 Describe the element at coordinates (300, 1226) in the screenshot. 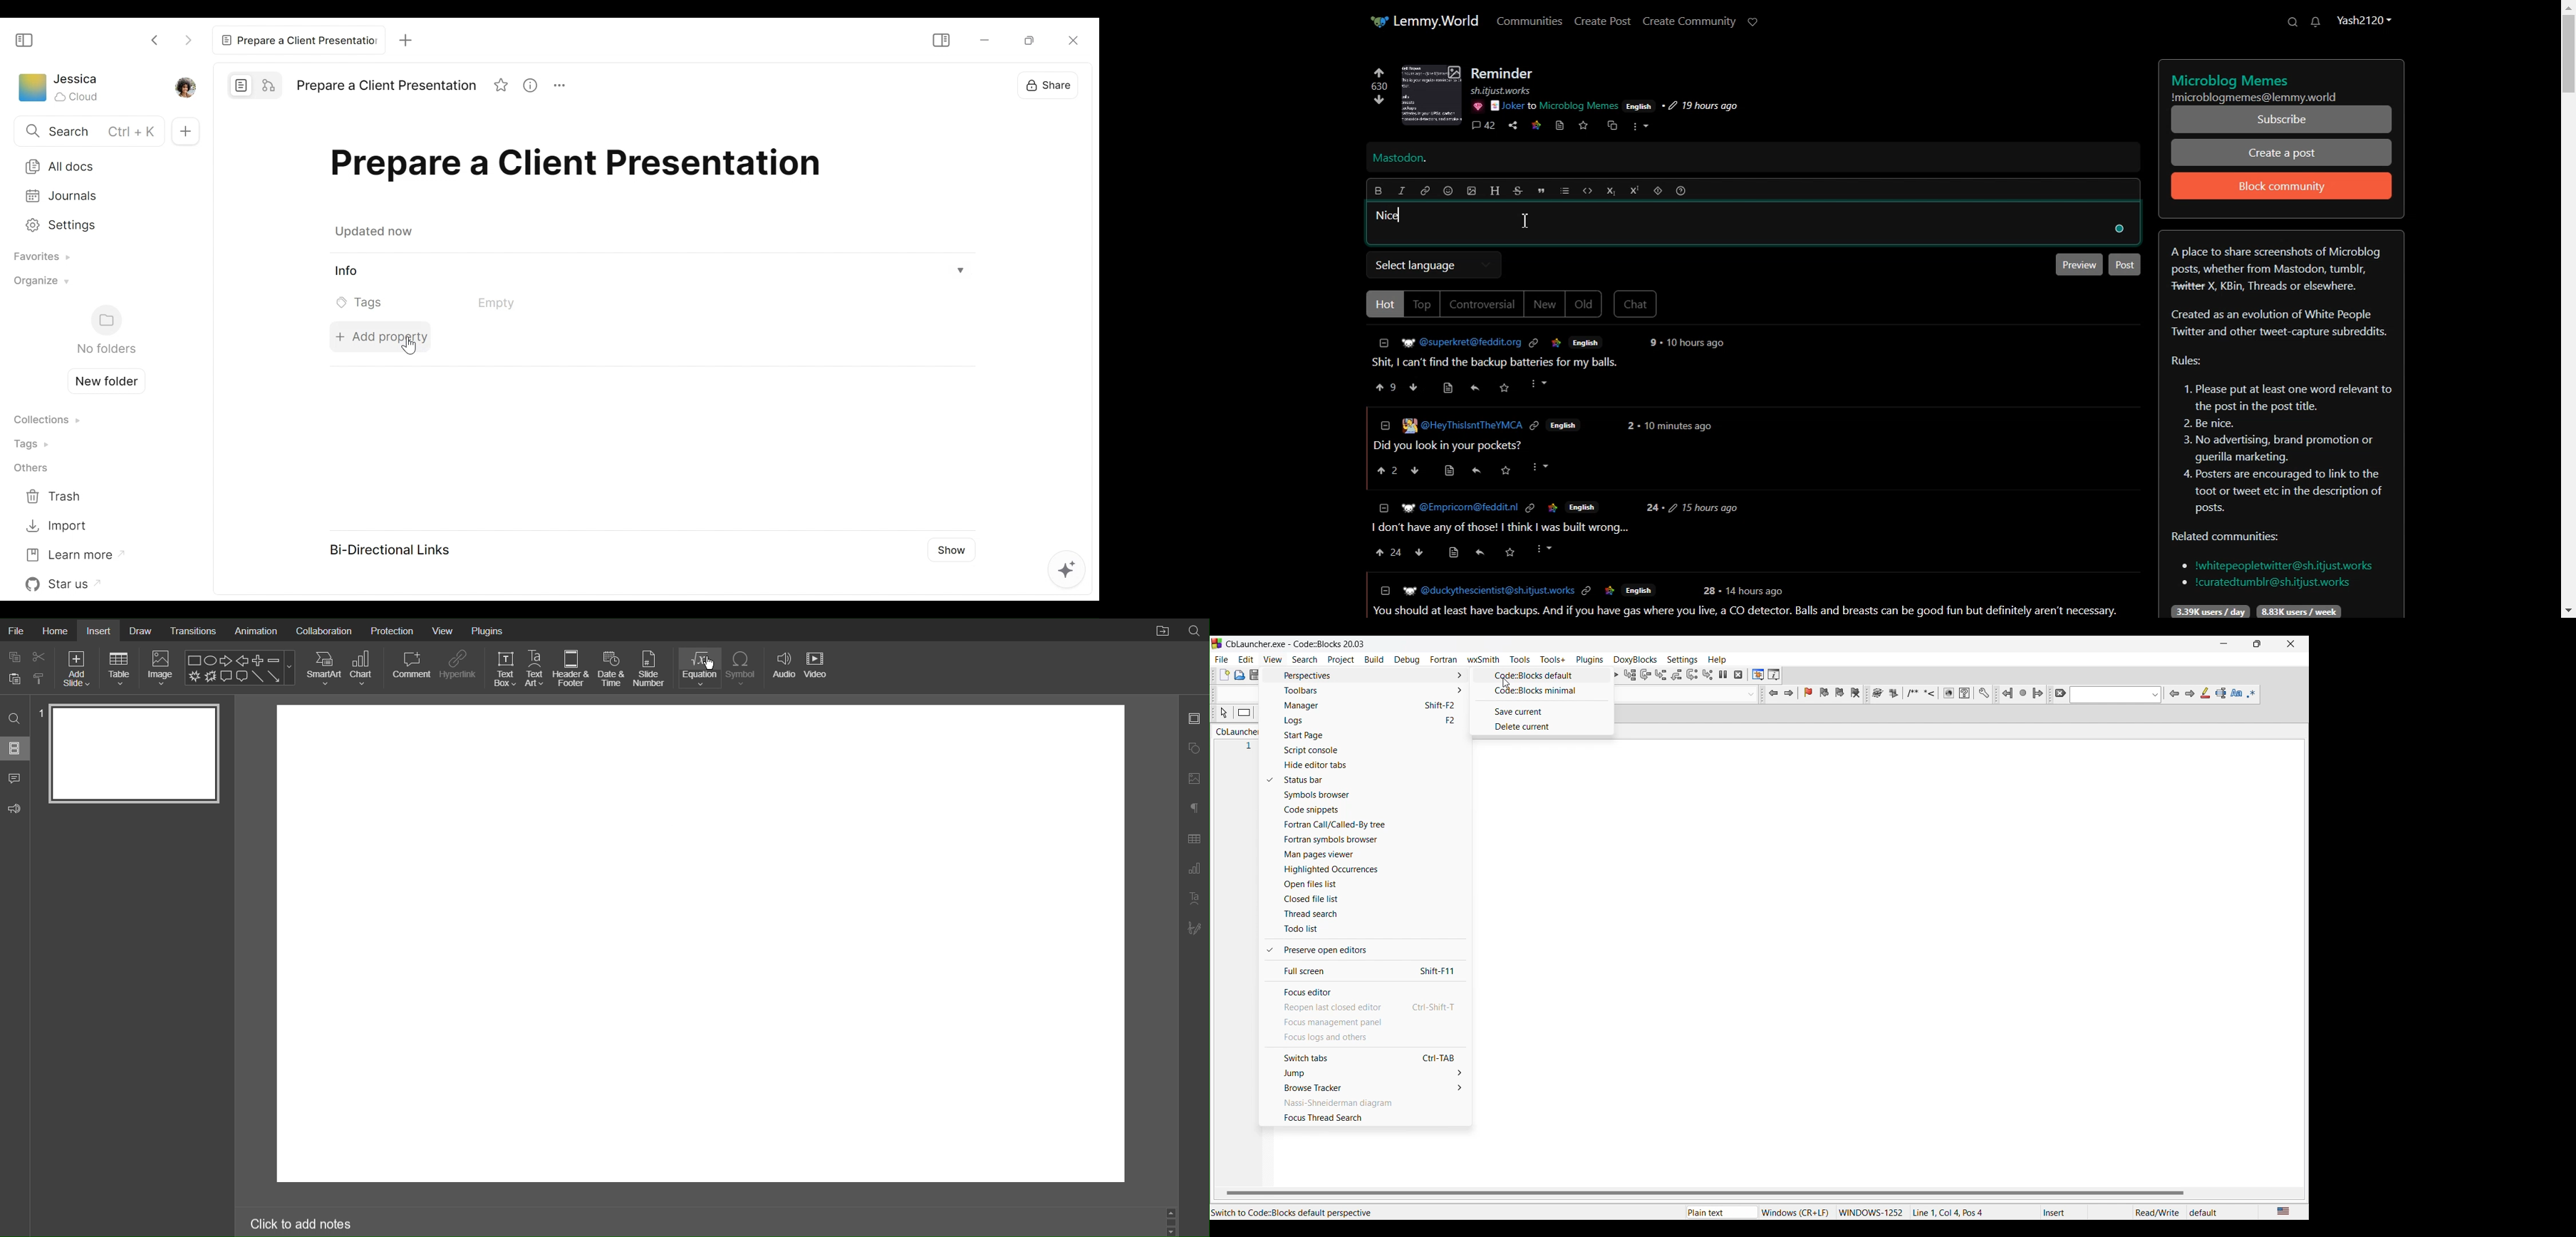

I see `Click to add notes` at that location.